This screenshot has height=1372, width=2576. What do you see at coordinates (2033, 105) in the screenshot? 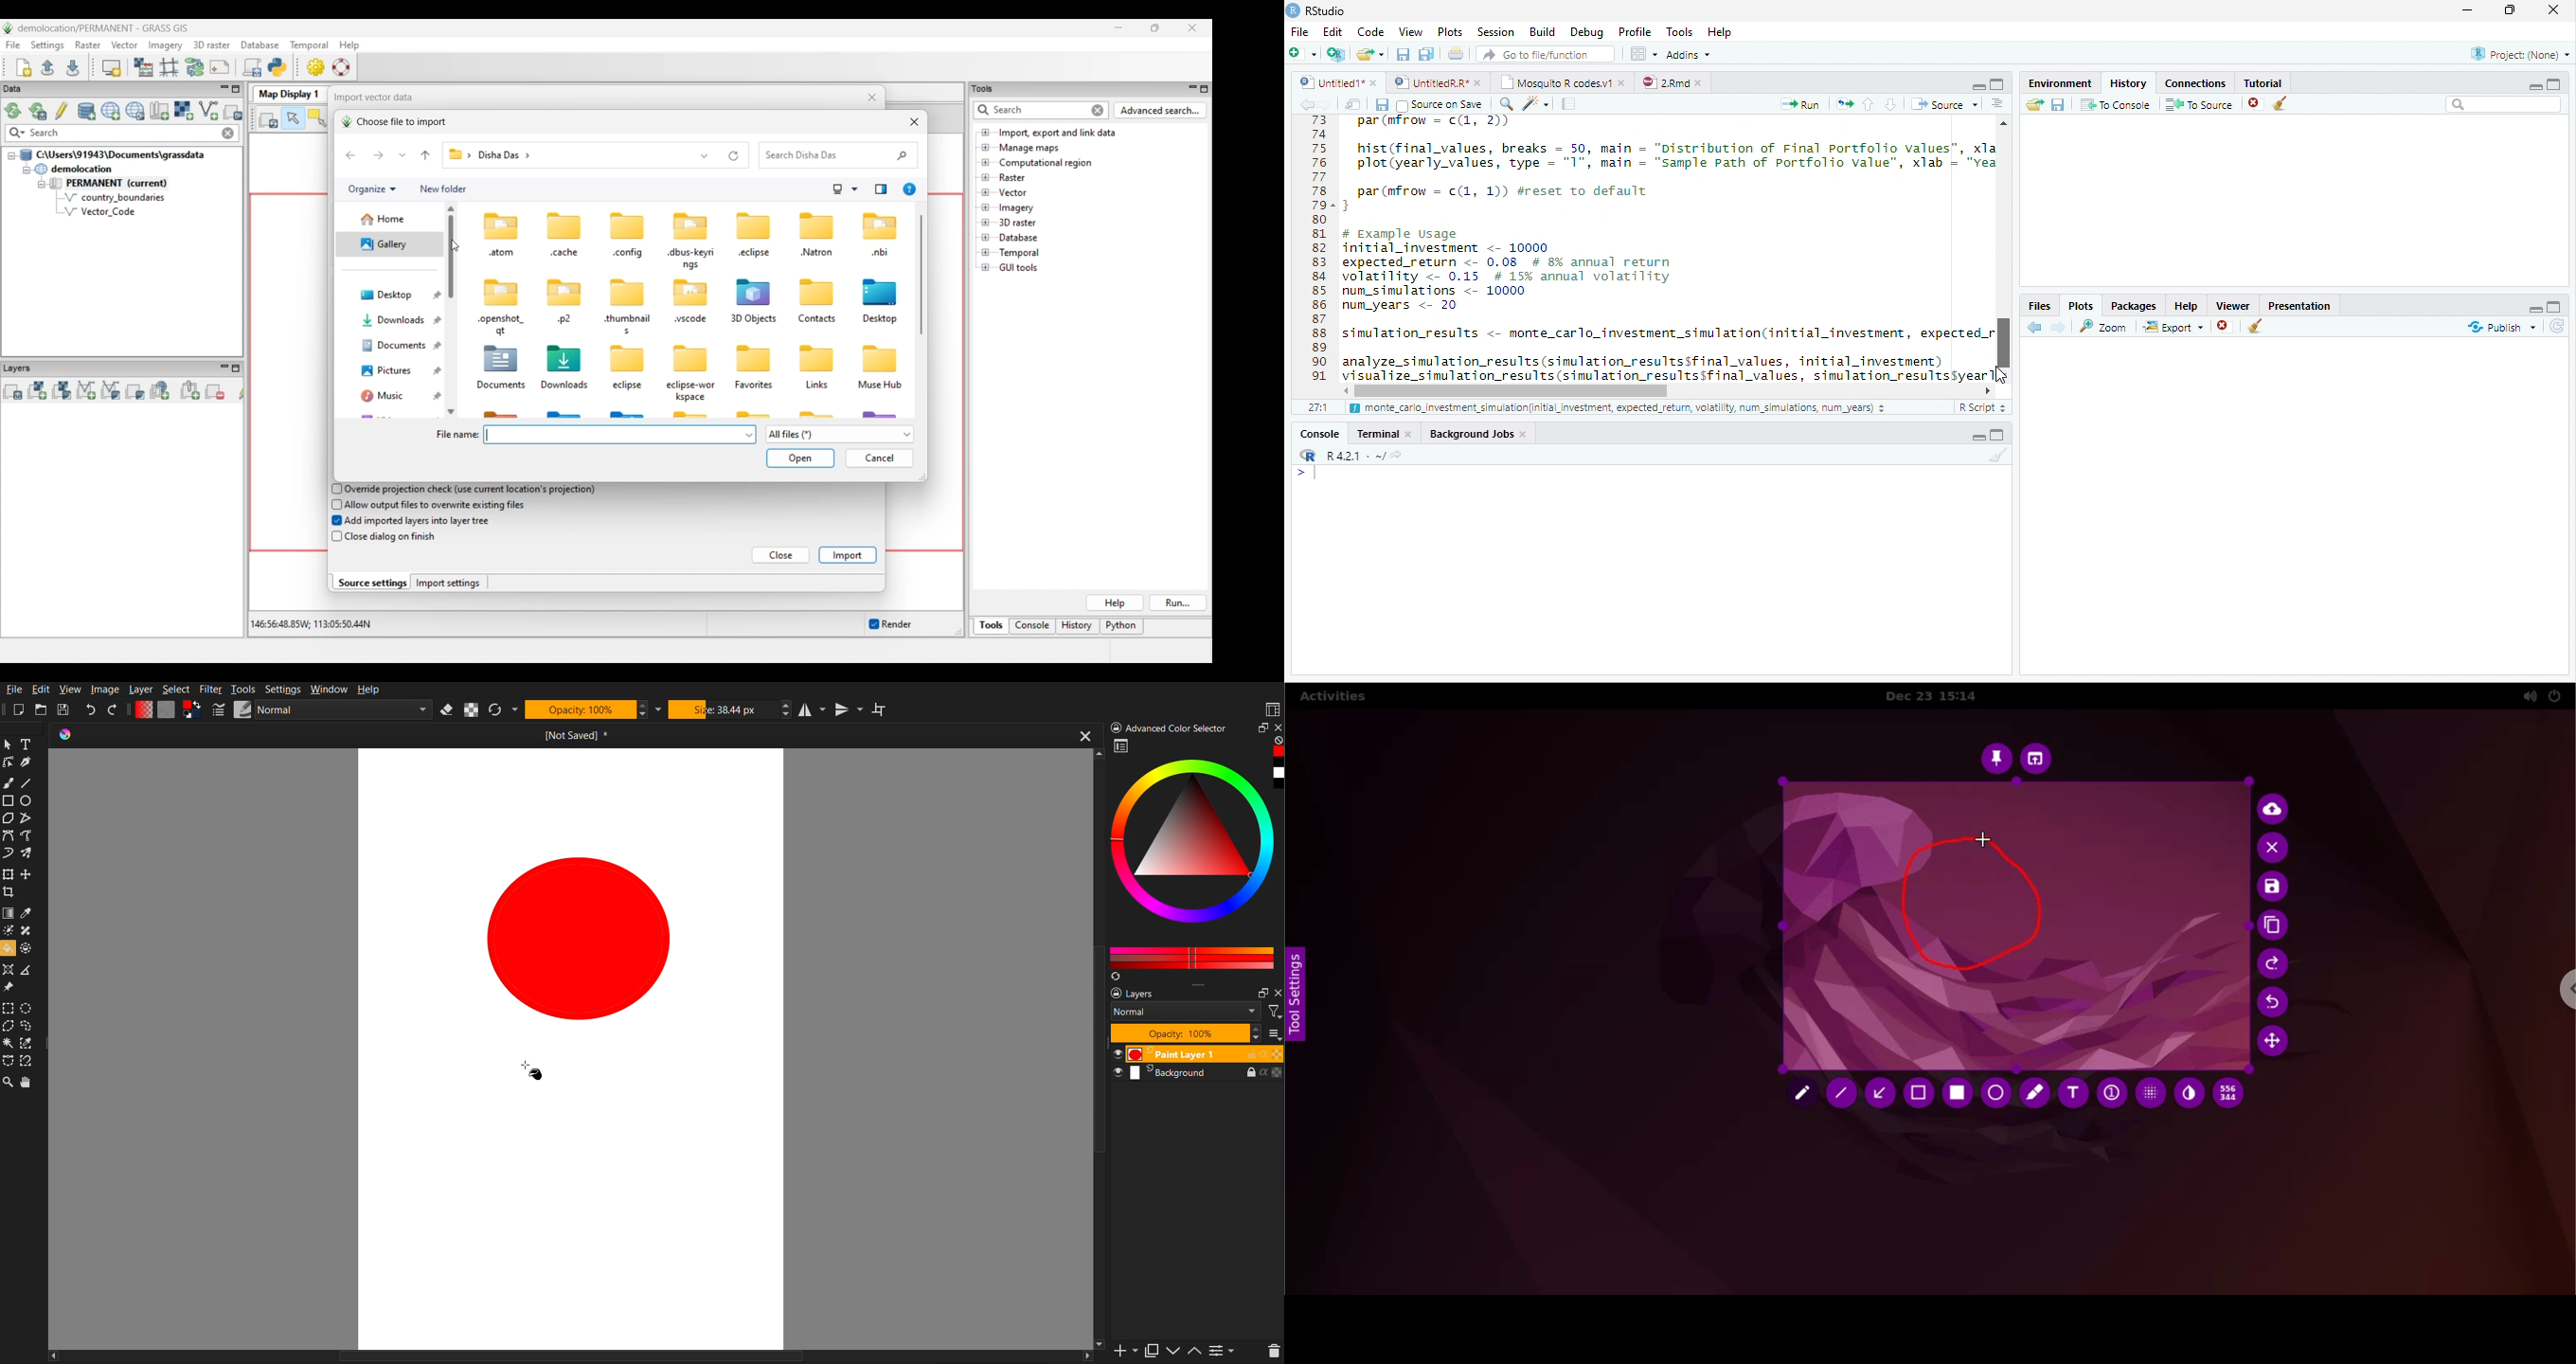
I see `Load history from an existing file` at bounding box center [2033, 105].